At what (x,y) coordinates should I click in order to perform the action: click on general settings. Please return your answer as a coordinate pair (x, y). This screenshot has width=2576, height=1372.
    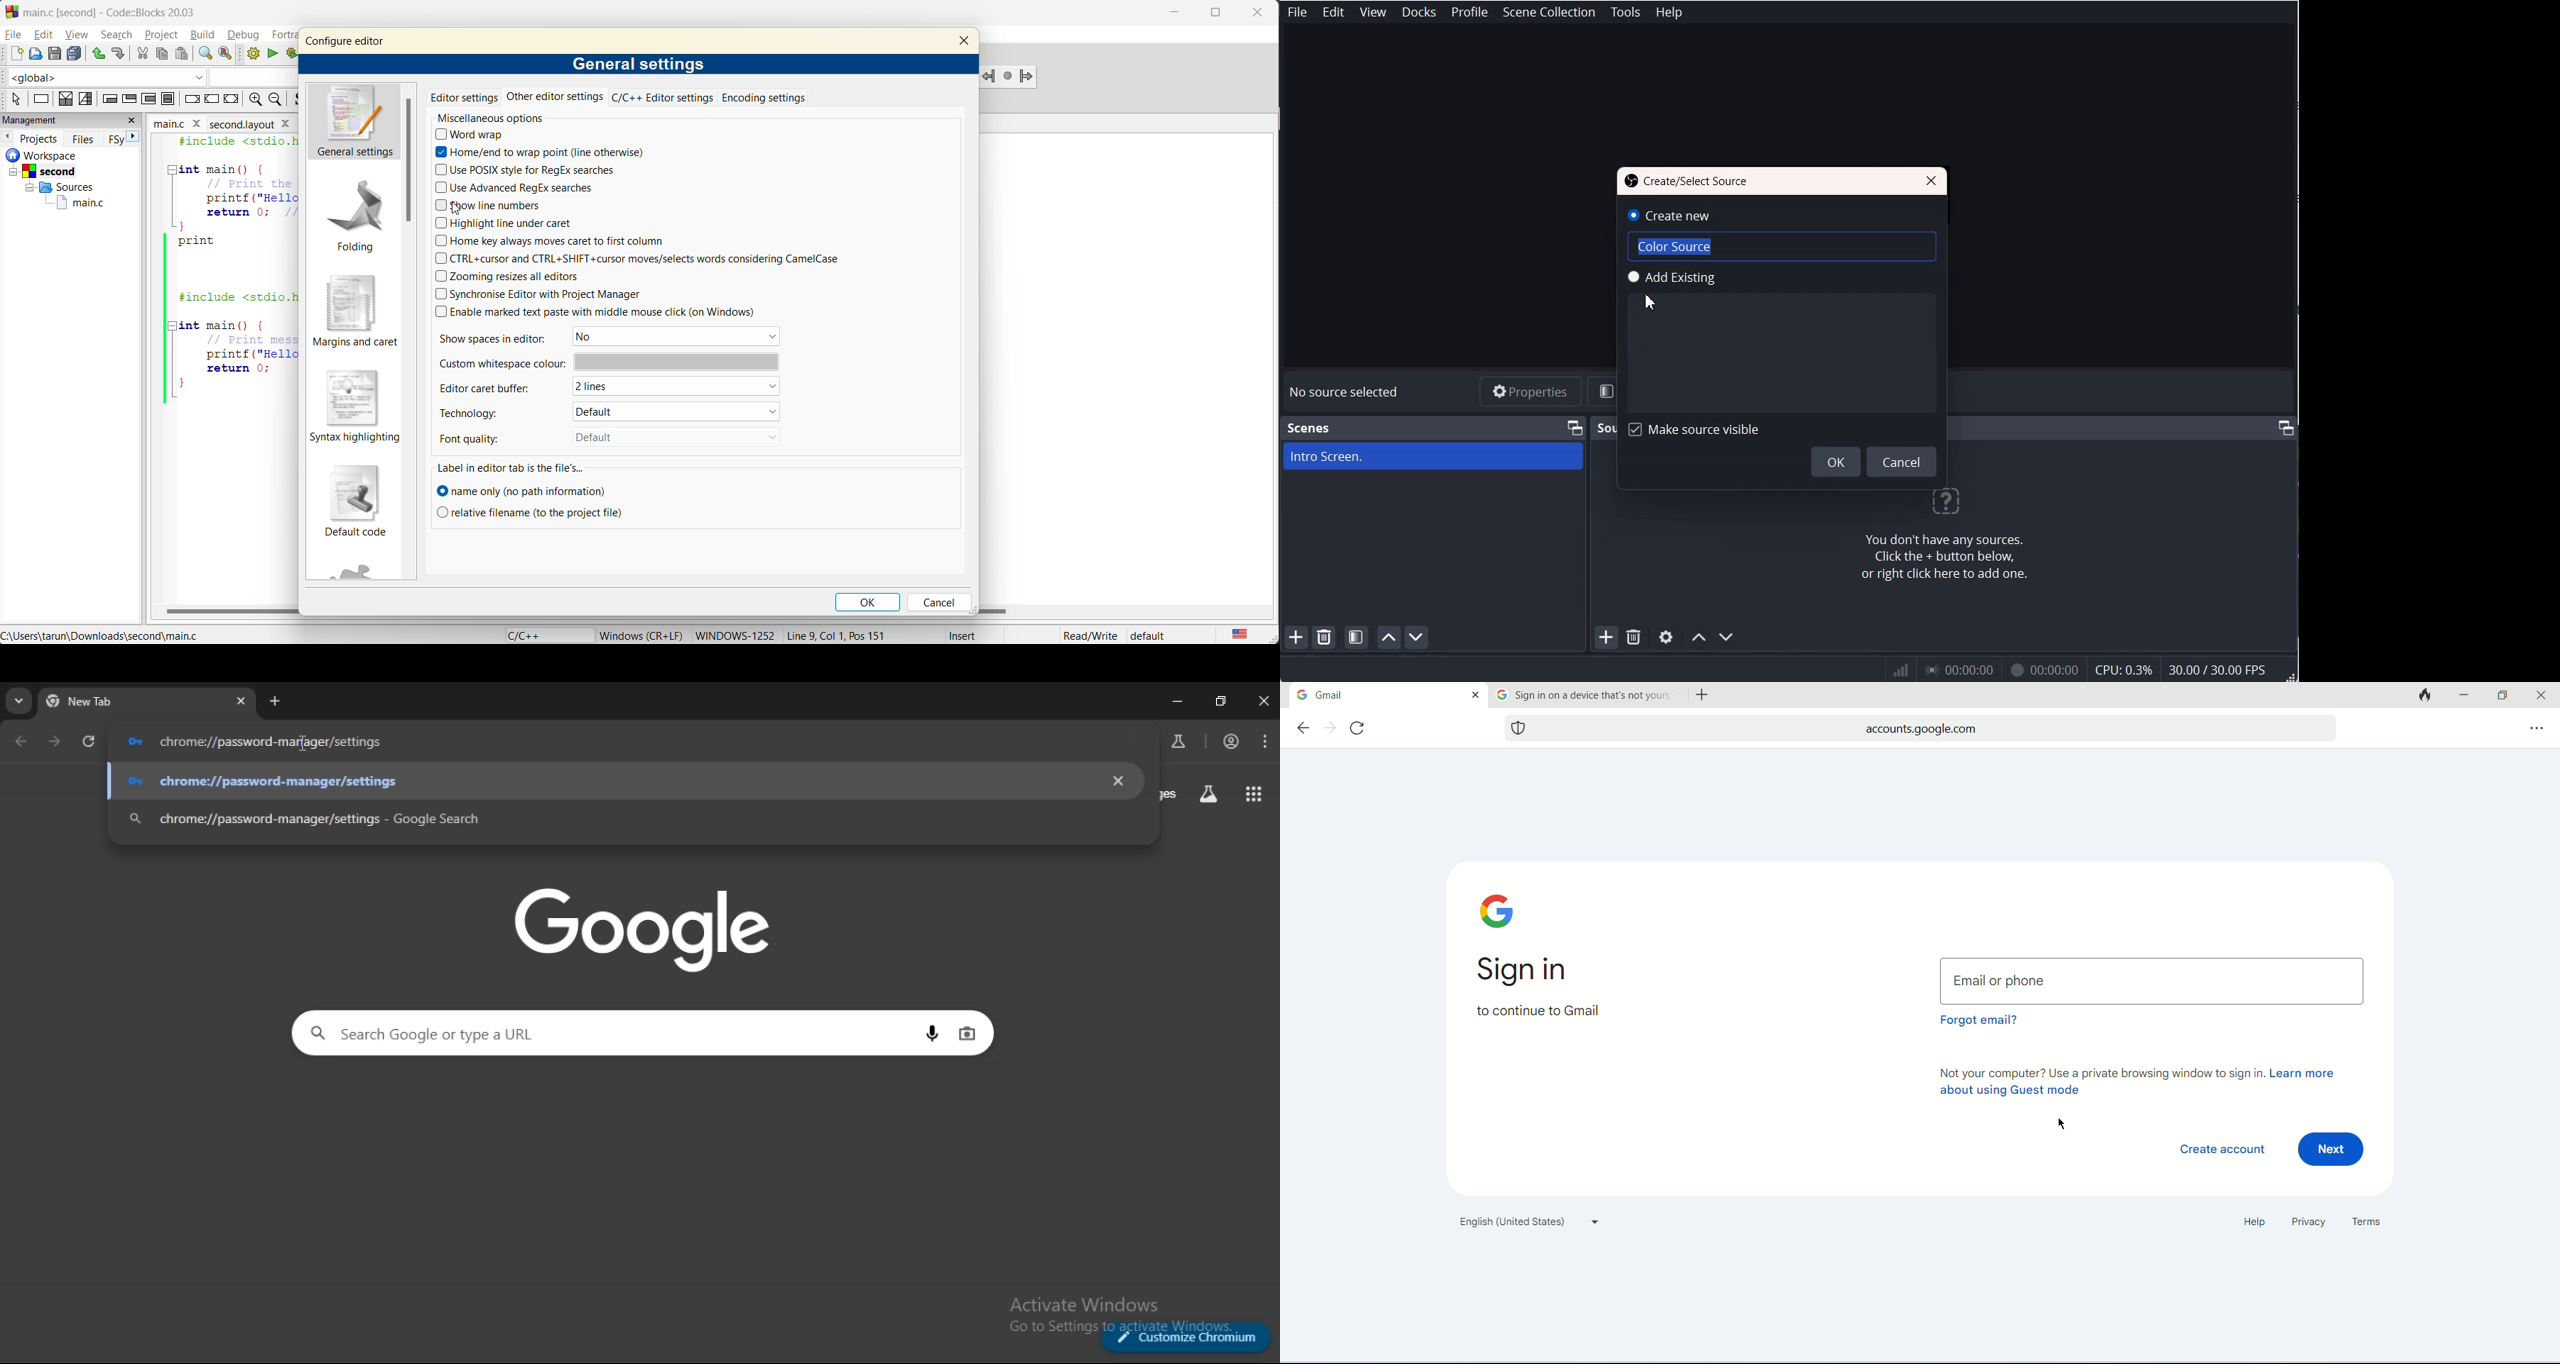
    Looking at the image, I should click on (636, 65).